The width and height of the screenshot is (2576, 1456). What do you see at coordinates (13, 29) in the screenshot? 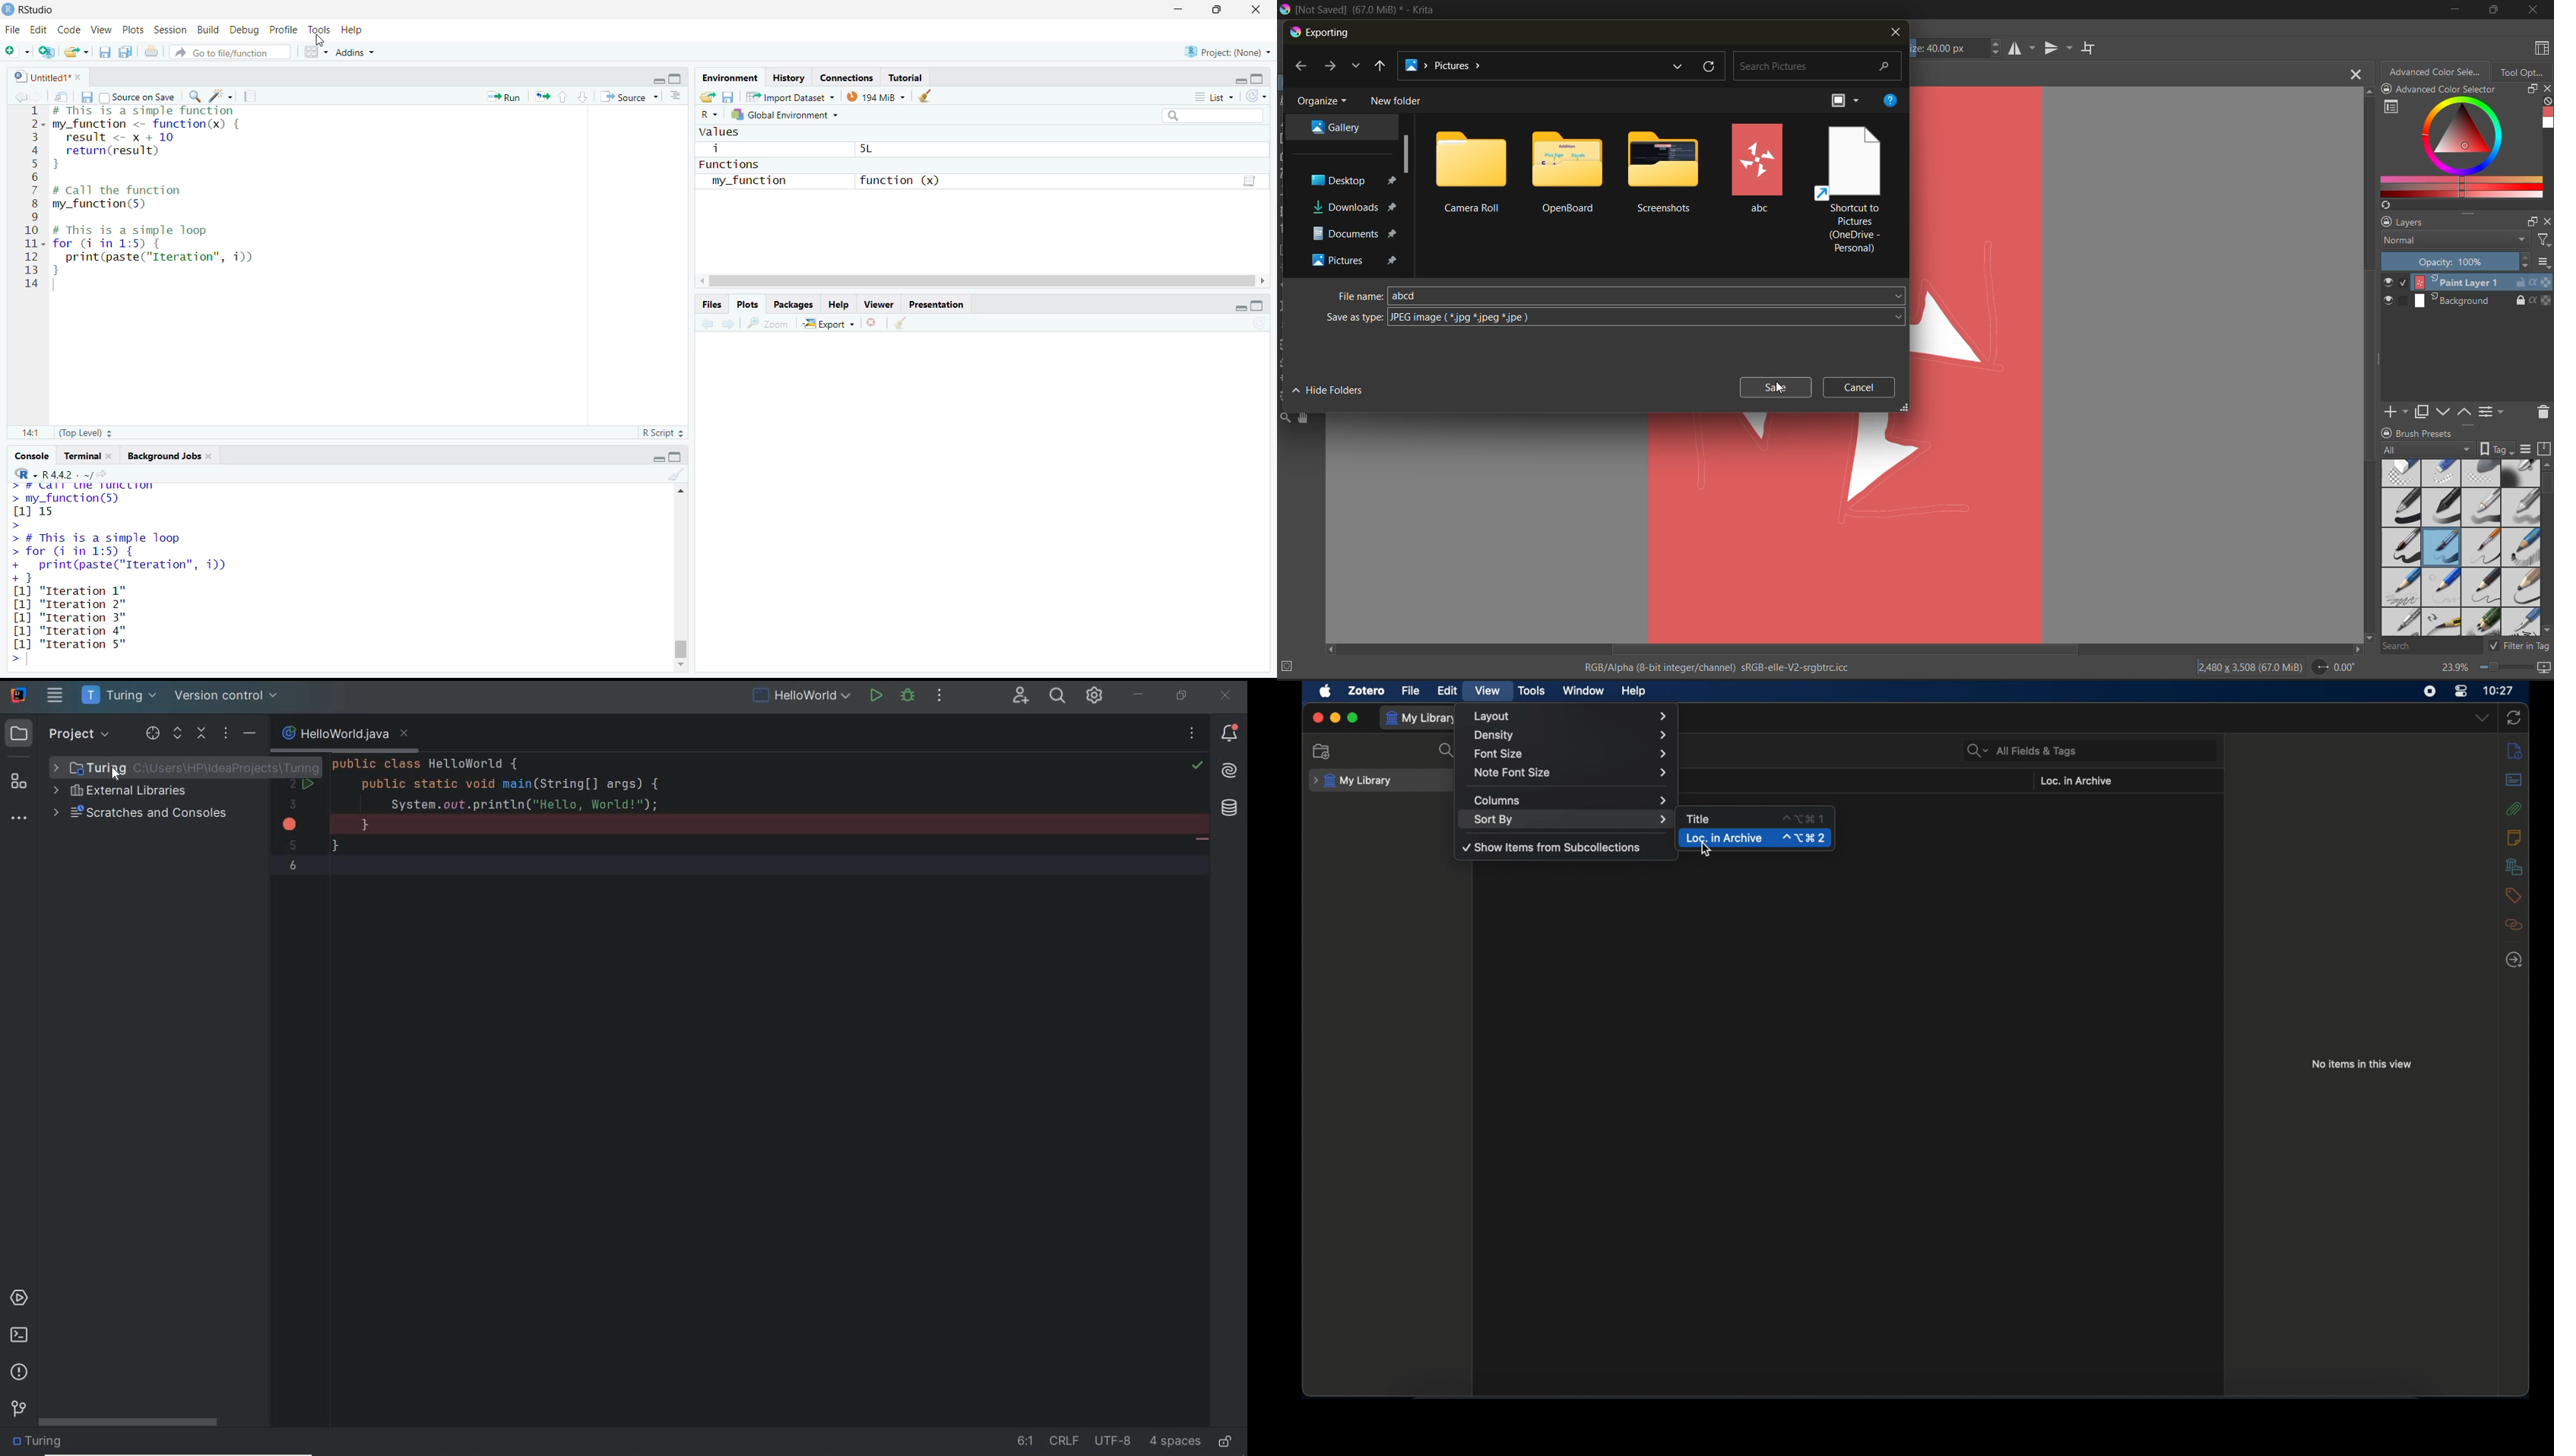
I see `File` at bounding box center [13, 29].